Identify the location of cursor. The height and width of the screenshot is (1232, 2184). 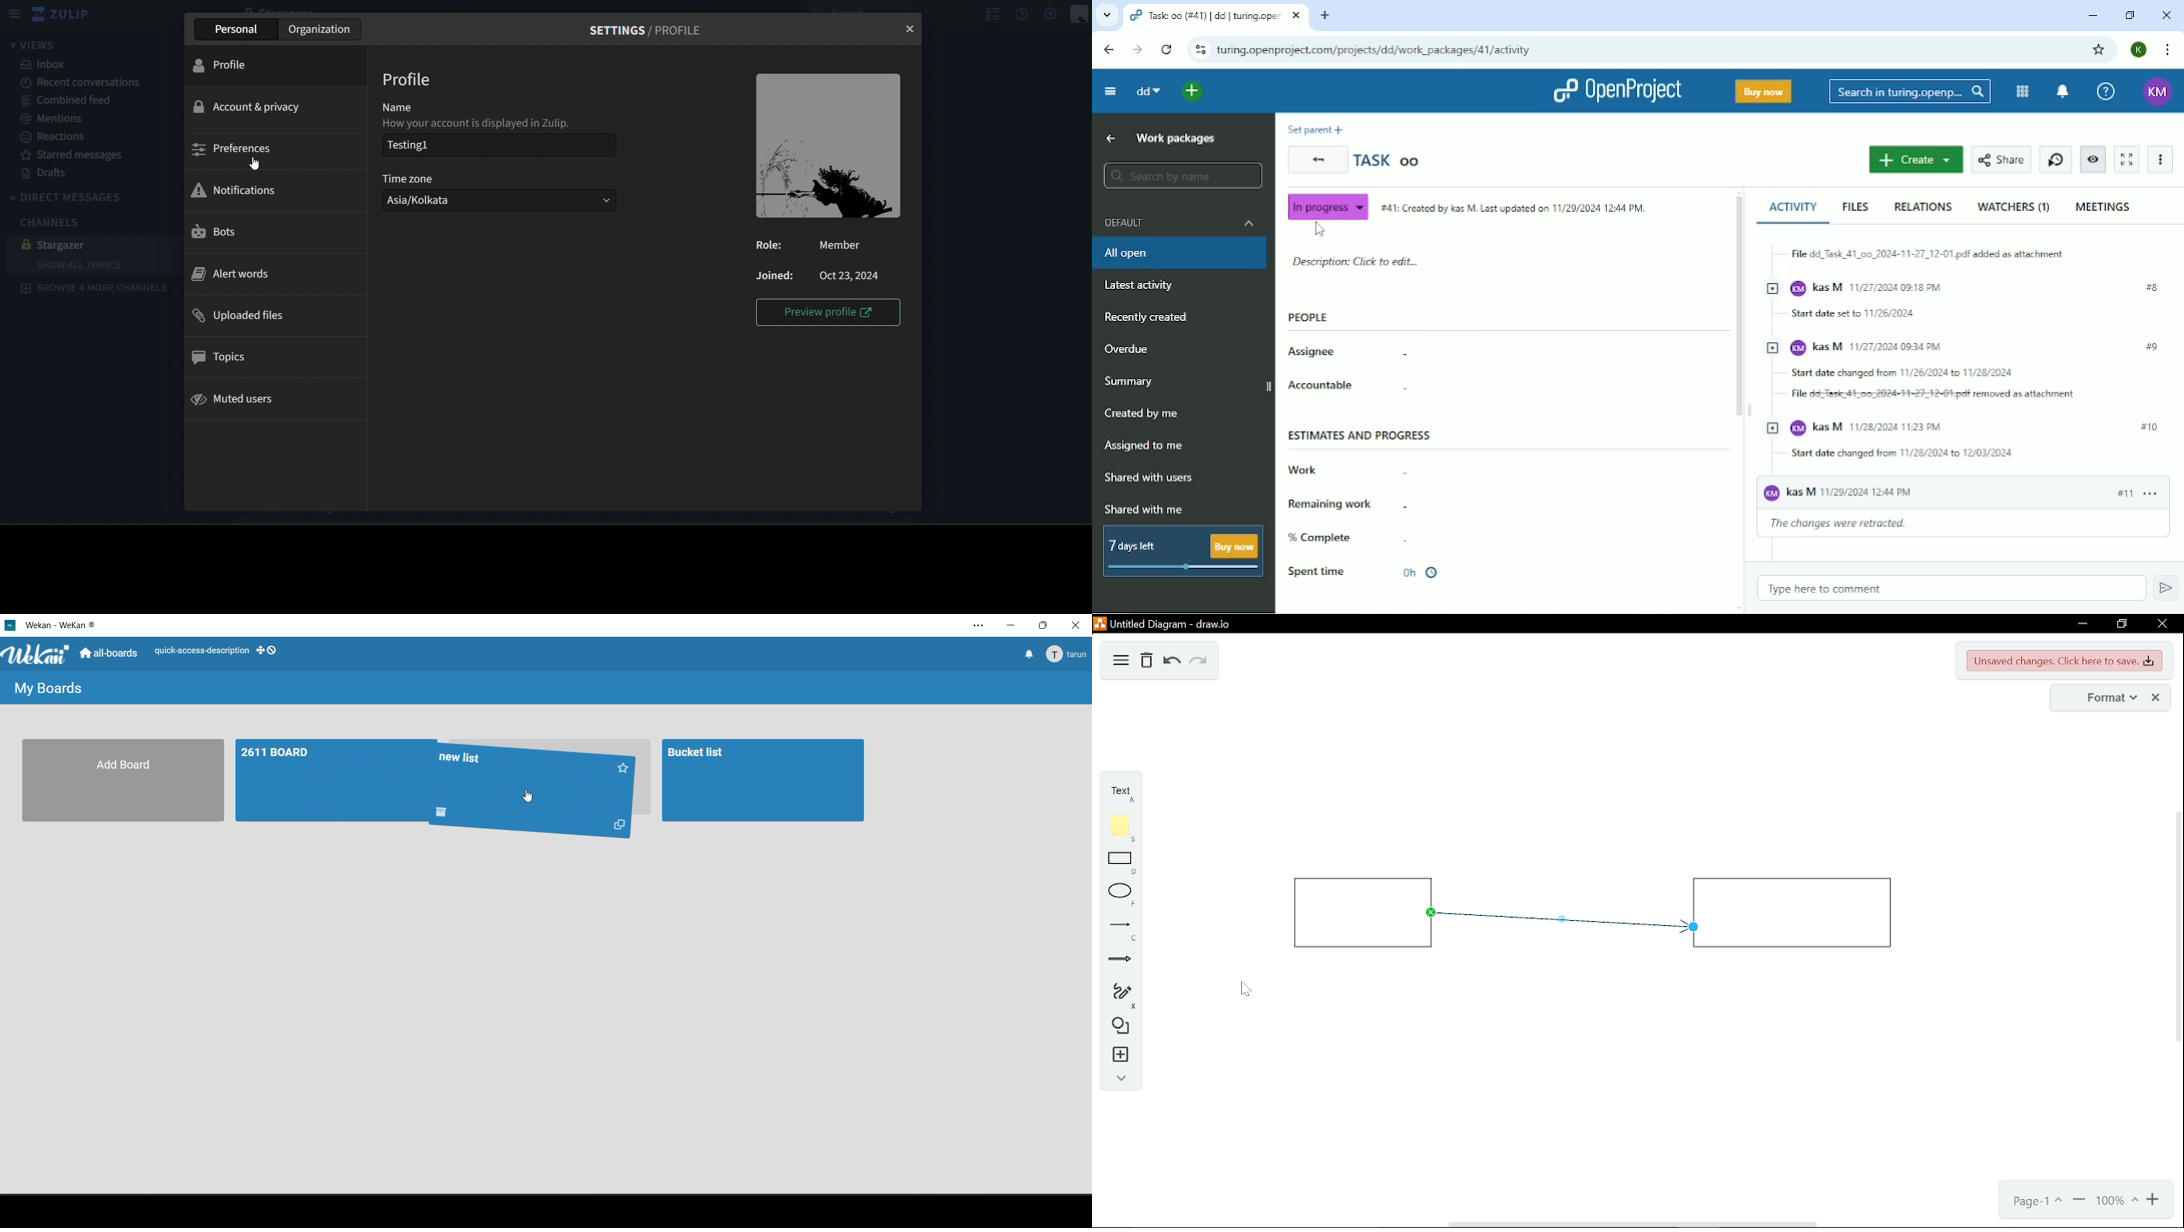
(528, 797).